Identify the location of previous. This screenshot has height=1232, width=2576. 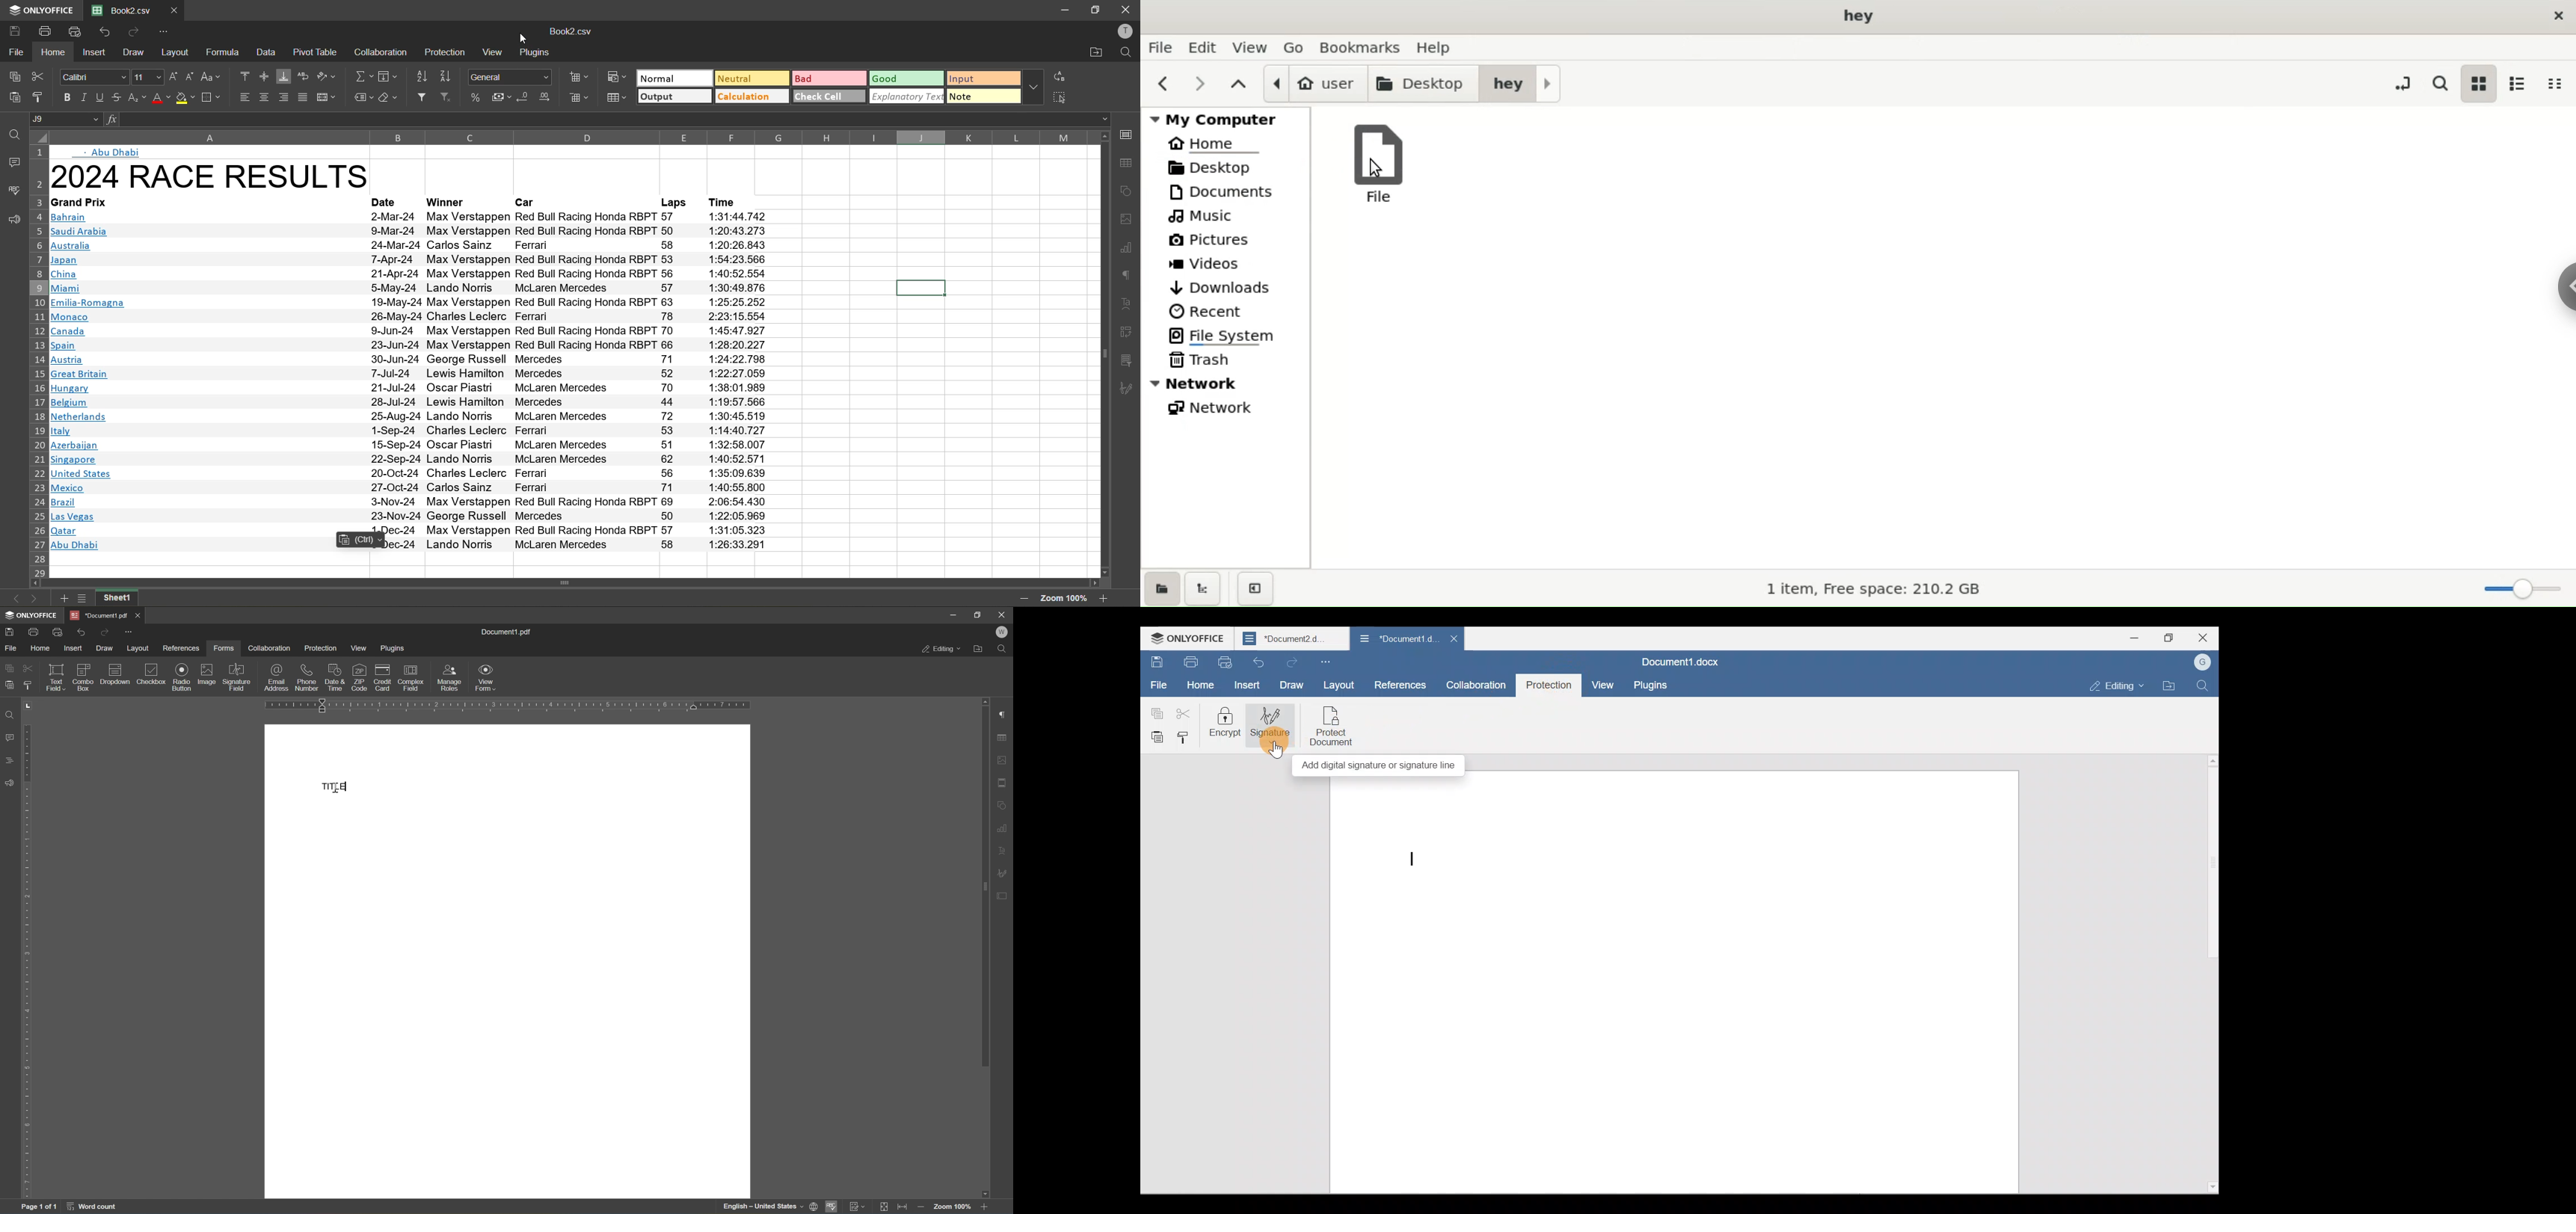
(14, 599).